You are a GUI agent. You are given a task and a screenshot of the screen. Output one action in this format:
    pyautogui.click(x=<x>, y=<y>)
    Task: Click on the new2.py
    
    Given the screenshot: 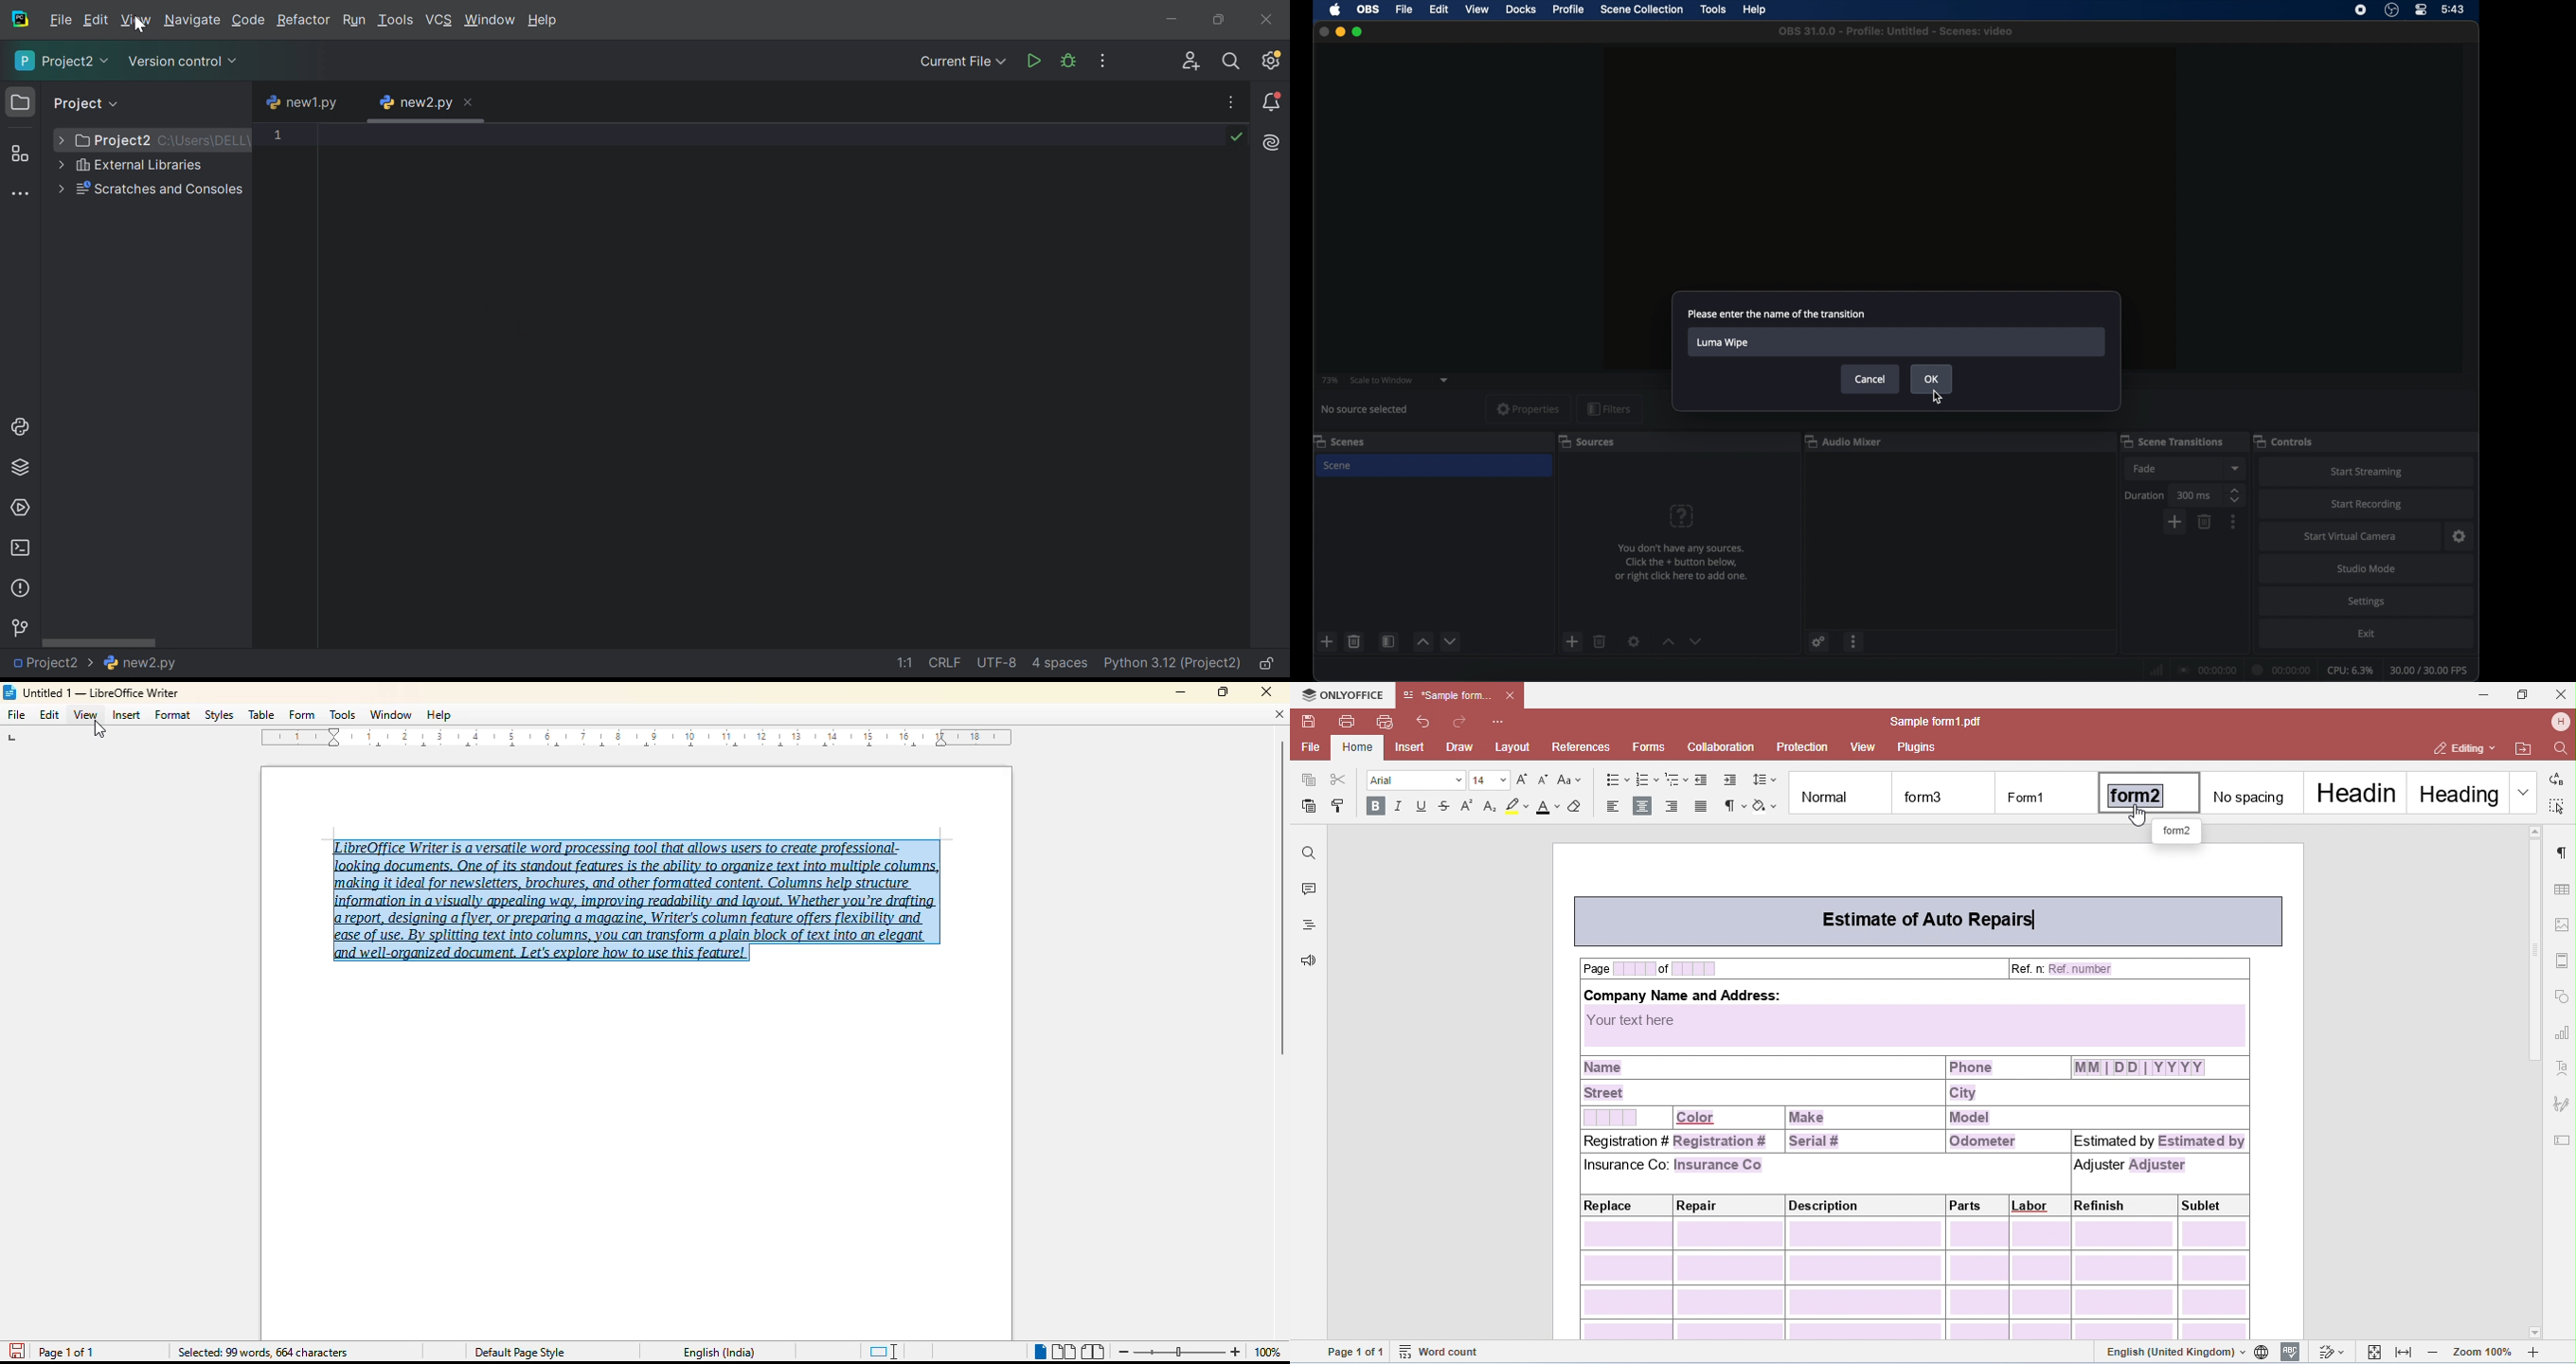 What is the action you would take?
    pyautogui.click(x=413, y=103)
    